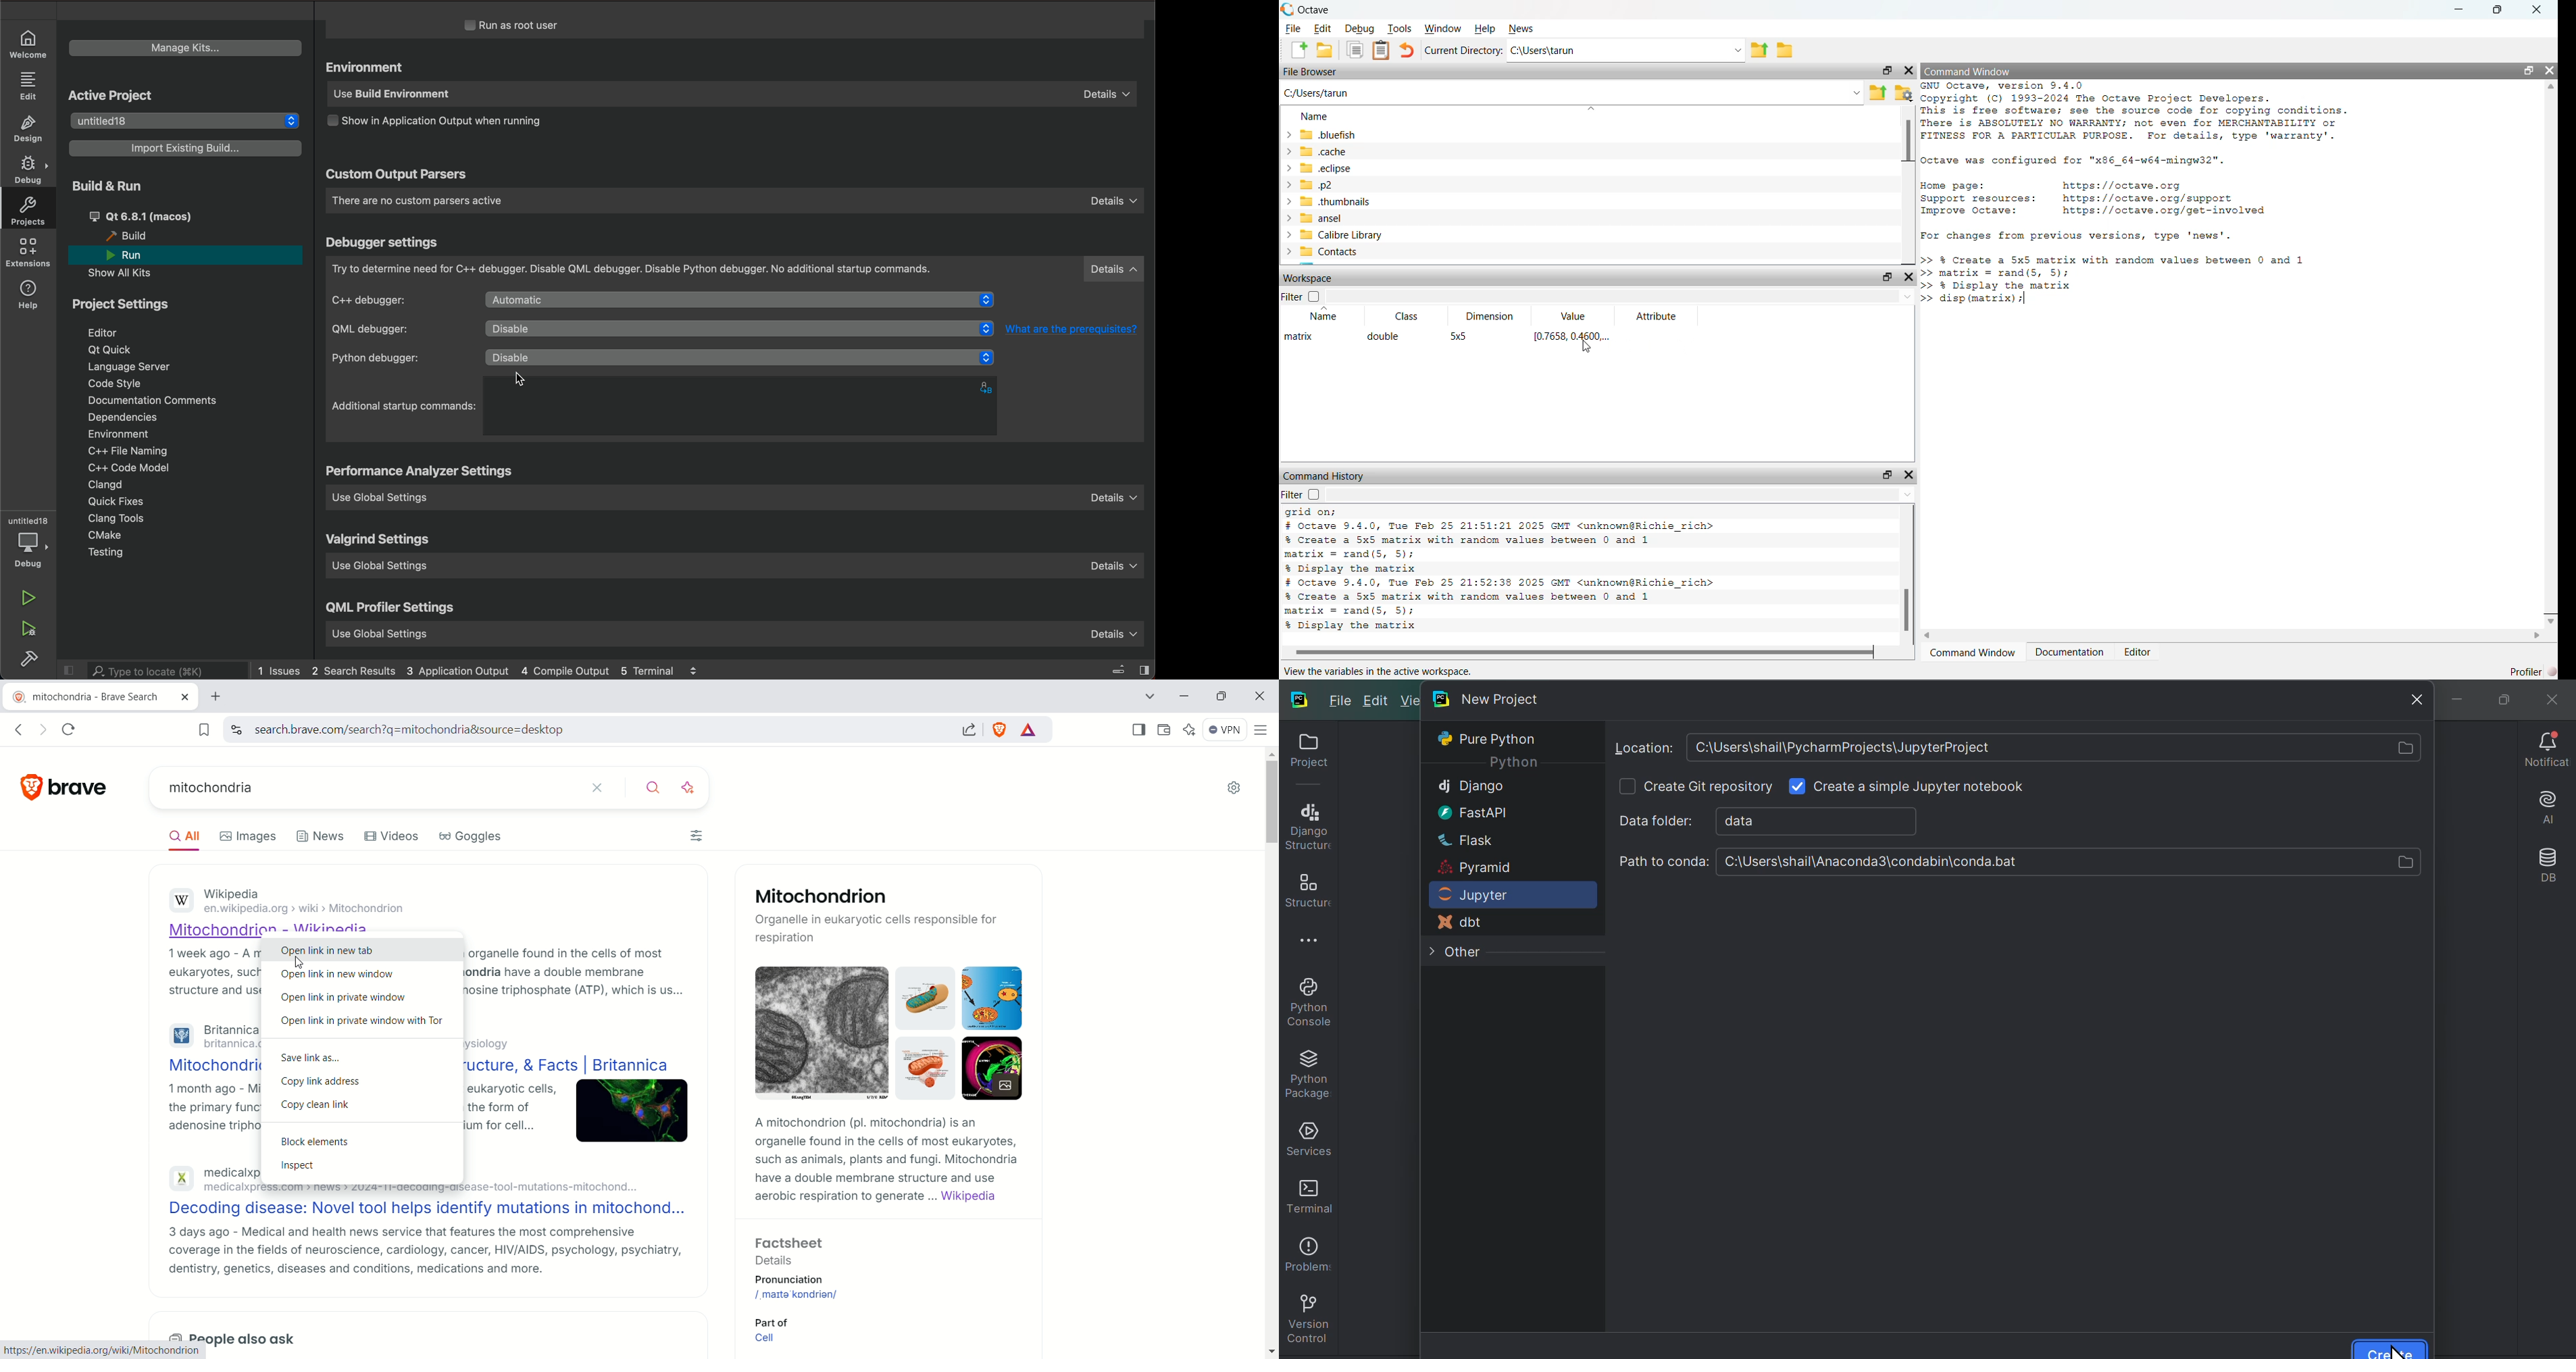 The width and height of the screenshot is (2576, 1372). What do you see at coordinates (28, 597) in the screenshot?
I see `run` at bounding box center [28, 597].